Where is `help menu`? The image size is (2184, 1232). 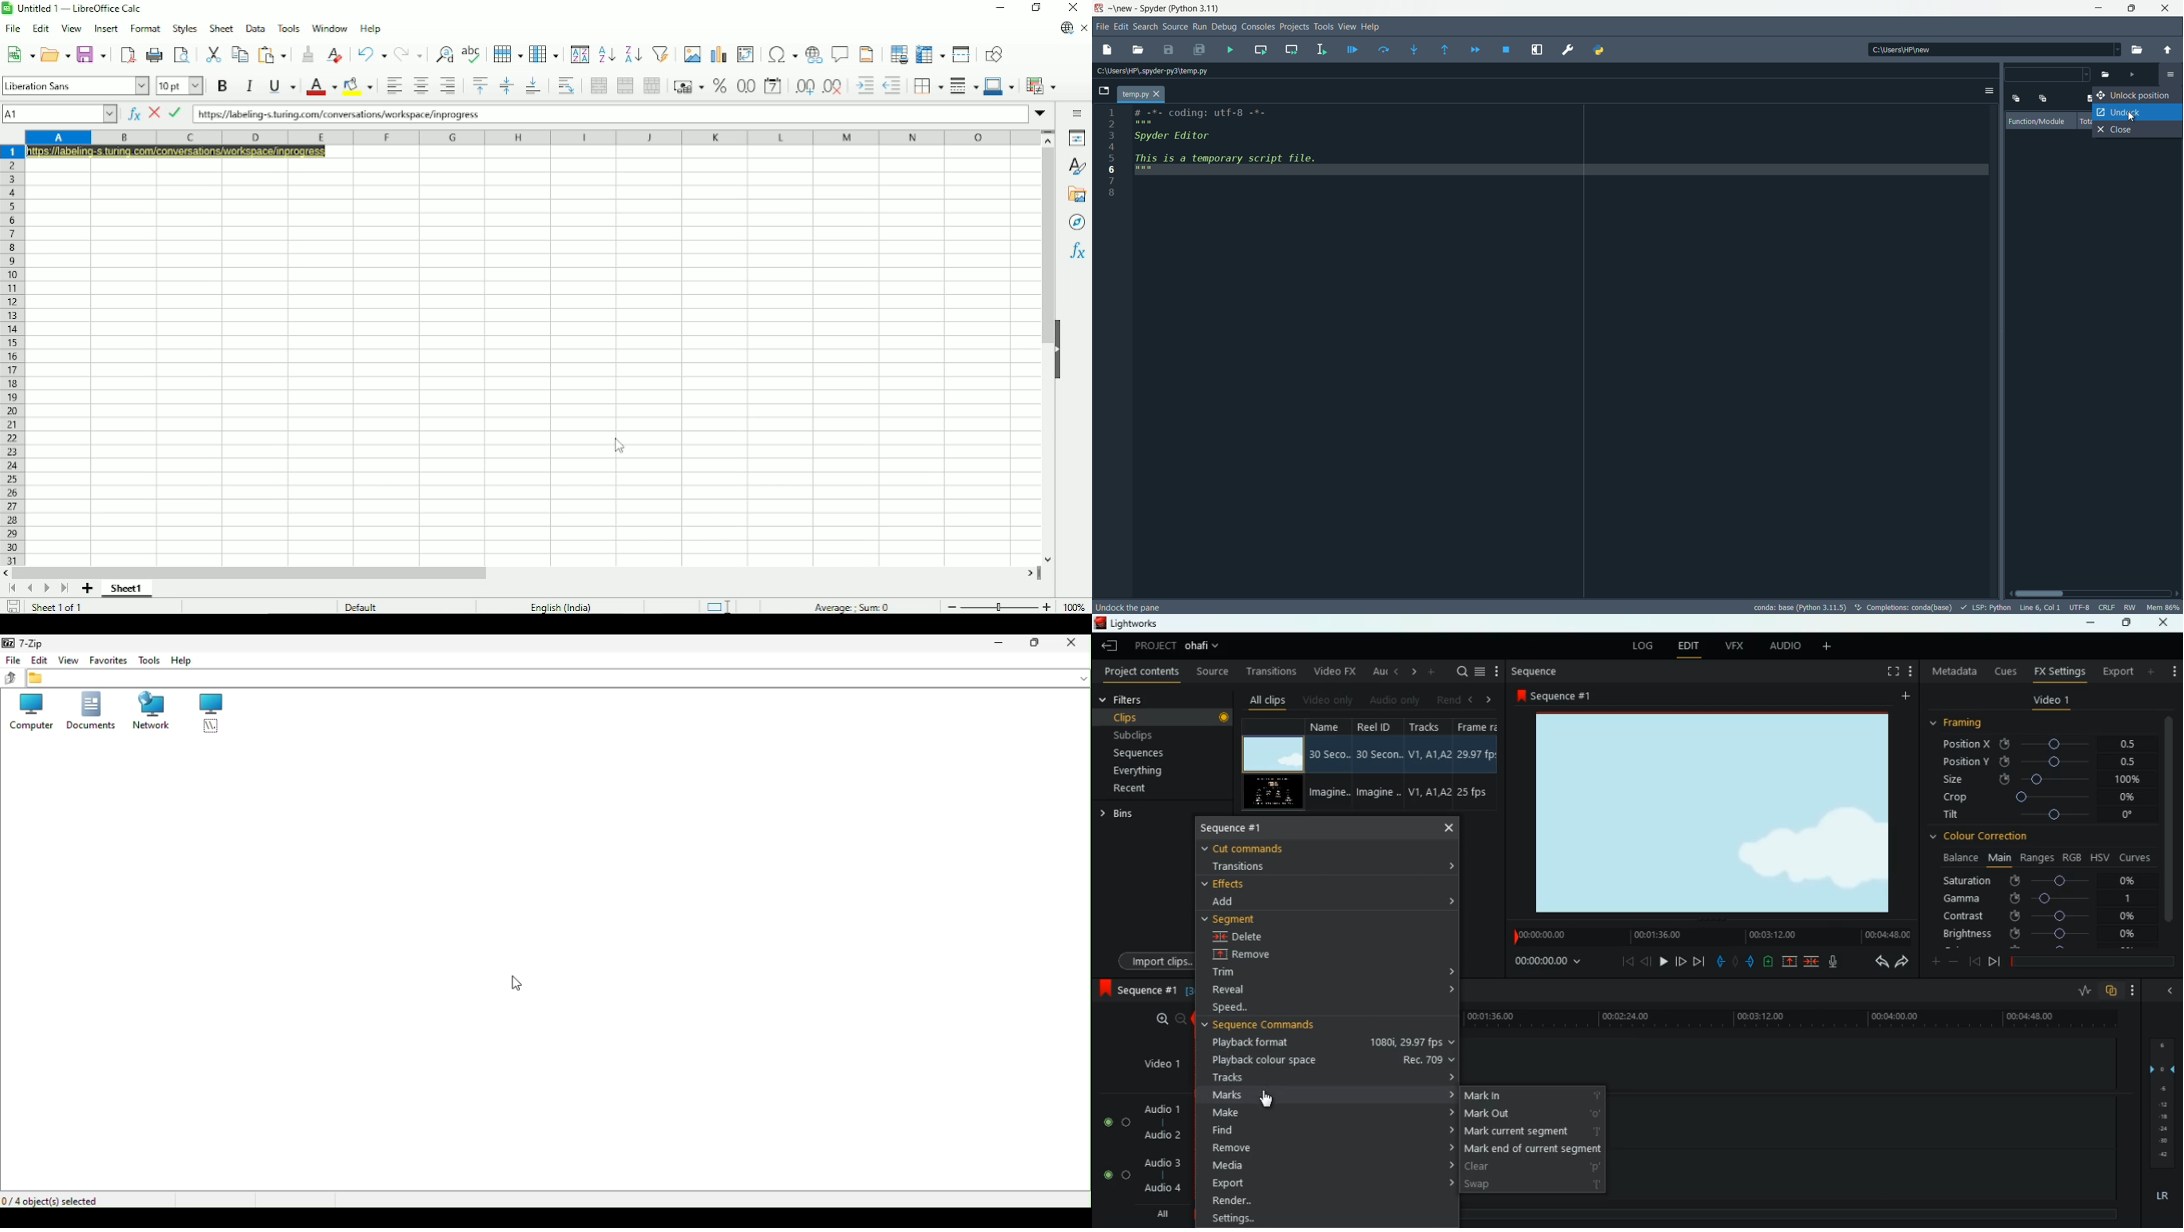 help menu is located at coordinates (1372, 26).